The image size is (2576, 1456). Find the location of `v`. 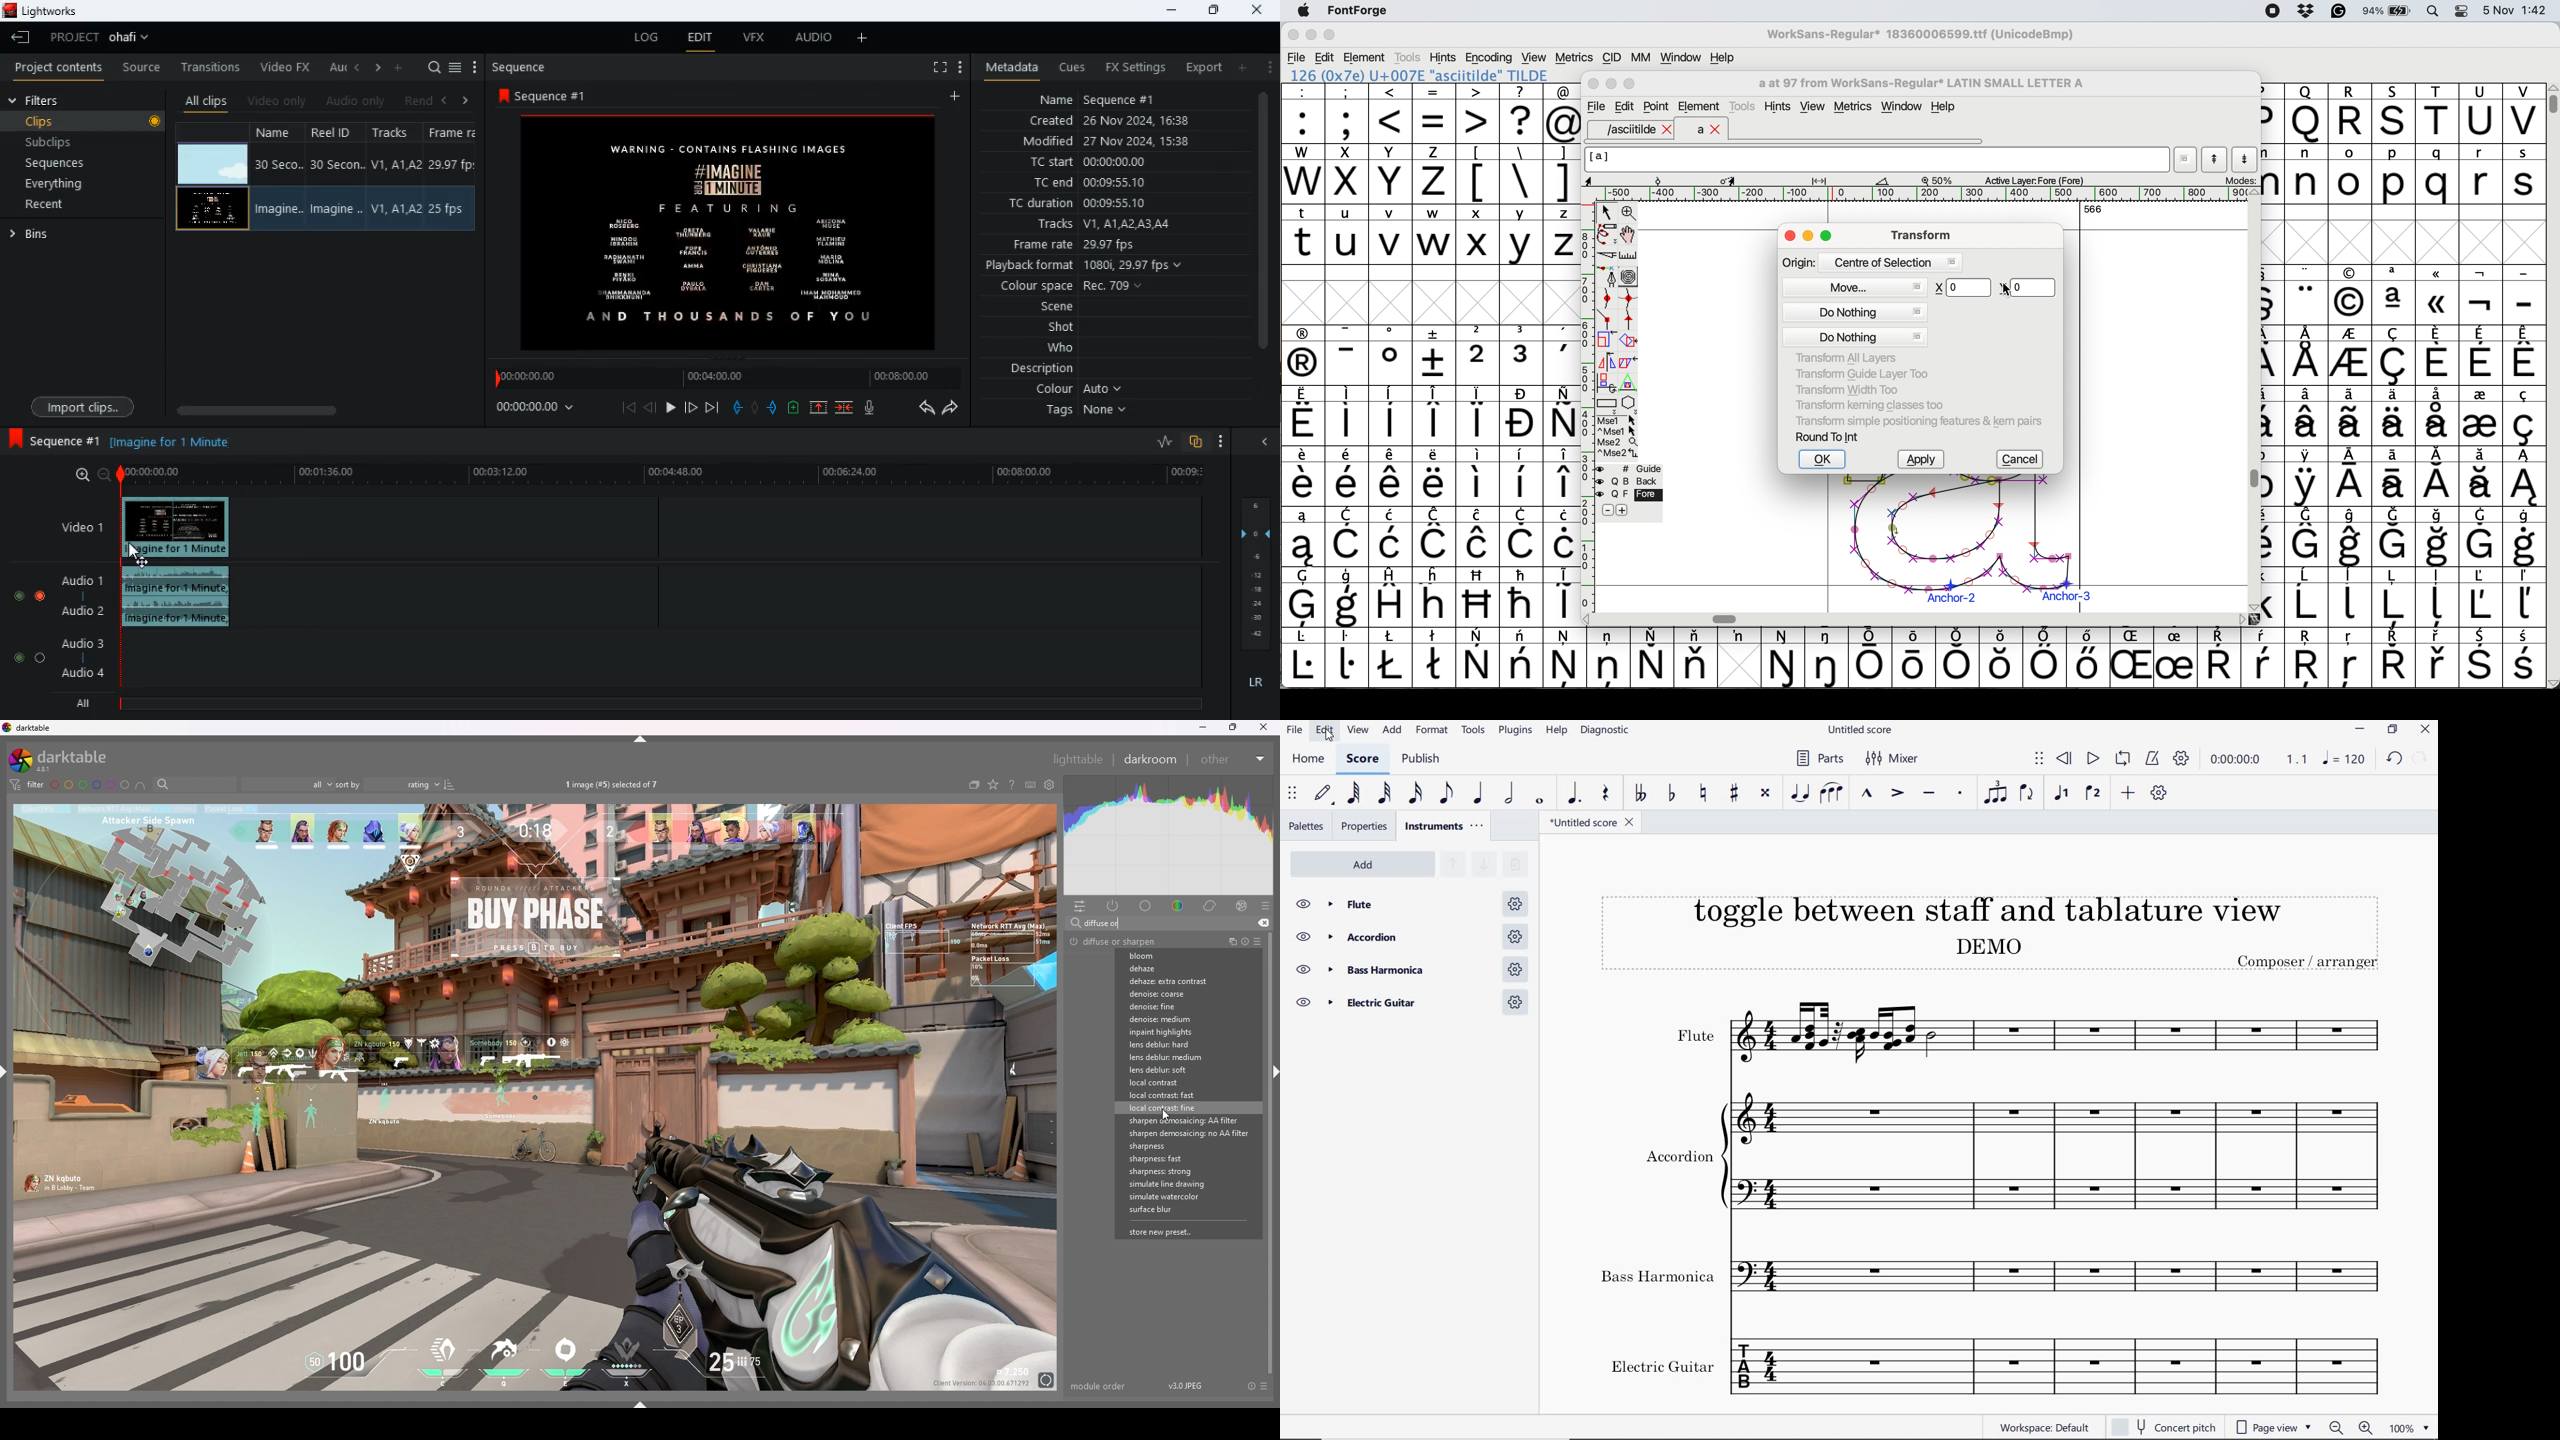

v is located at coordinates (1391, 236).